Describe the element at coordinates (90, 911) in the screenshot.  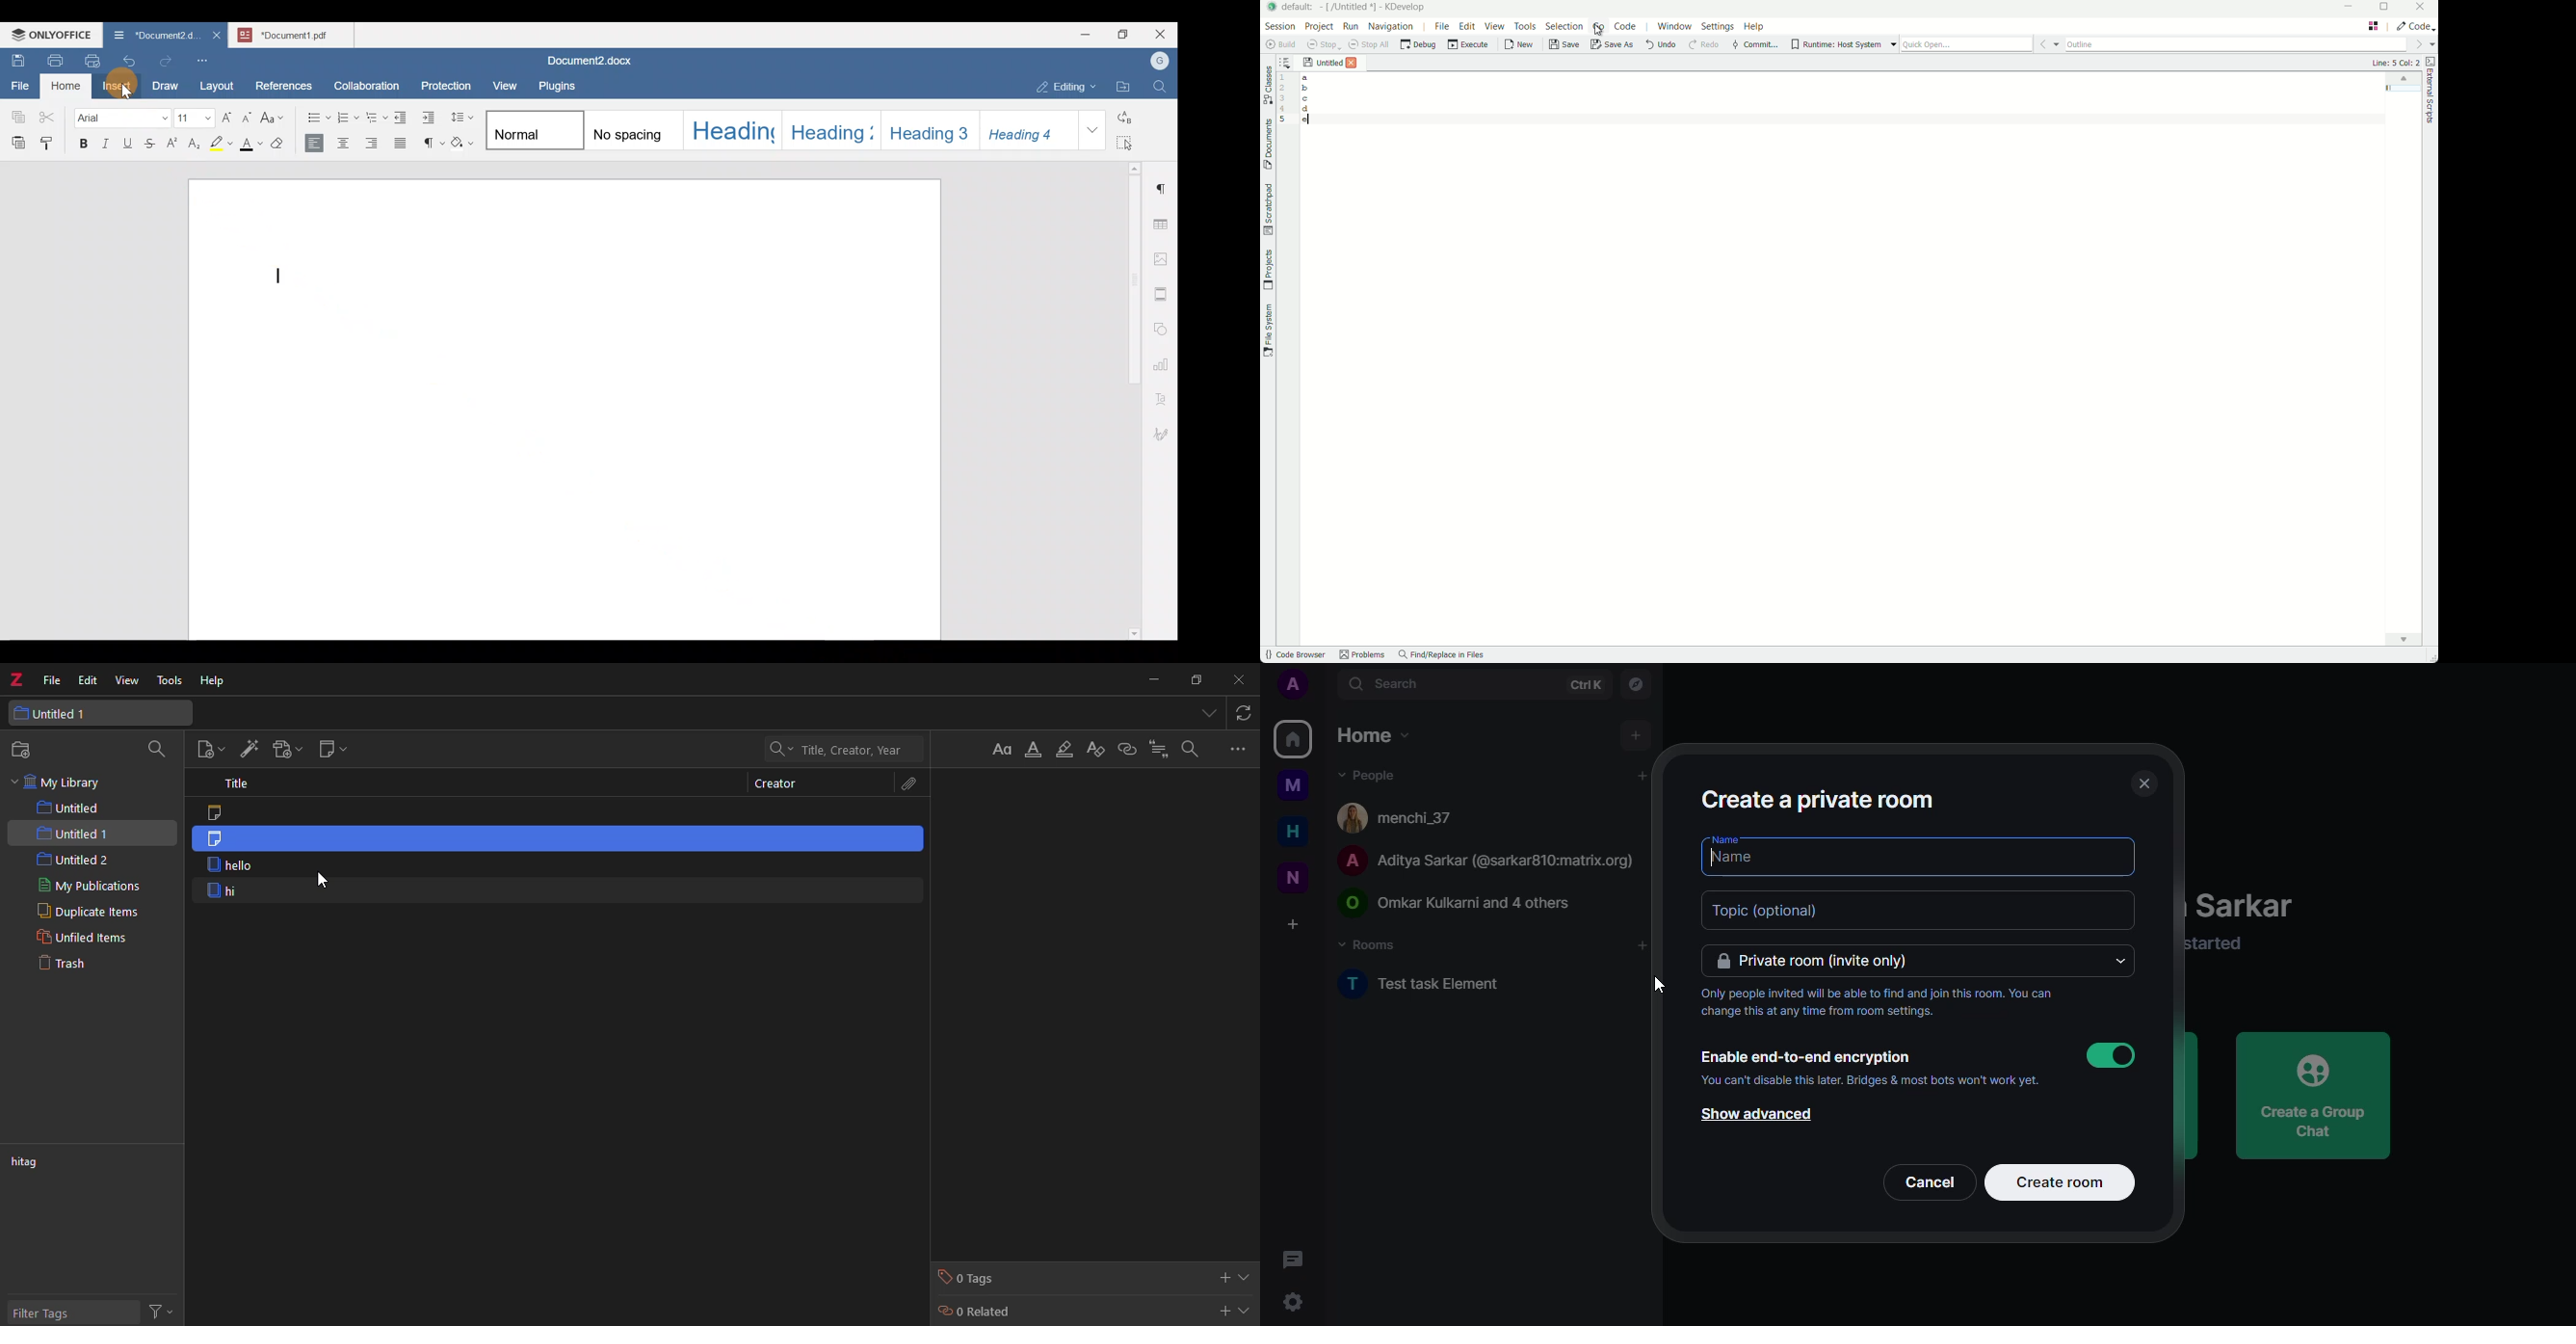
I see `duplicate items` at that location.